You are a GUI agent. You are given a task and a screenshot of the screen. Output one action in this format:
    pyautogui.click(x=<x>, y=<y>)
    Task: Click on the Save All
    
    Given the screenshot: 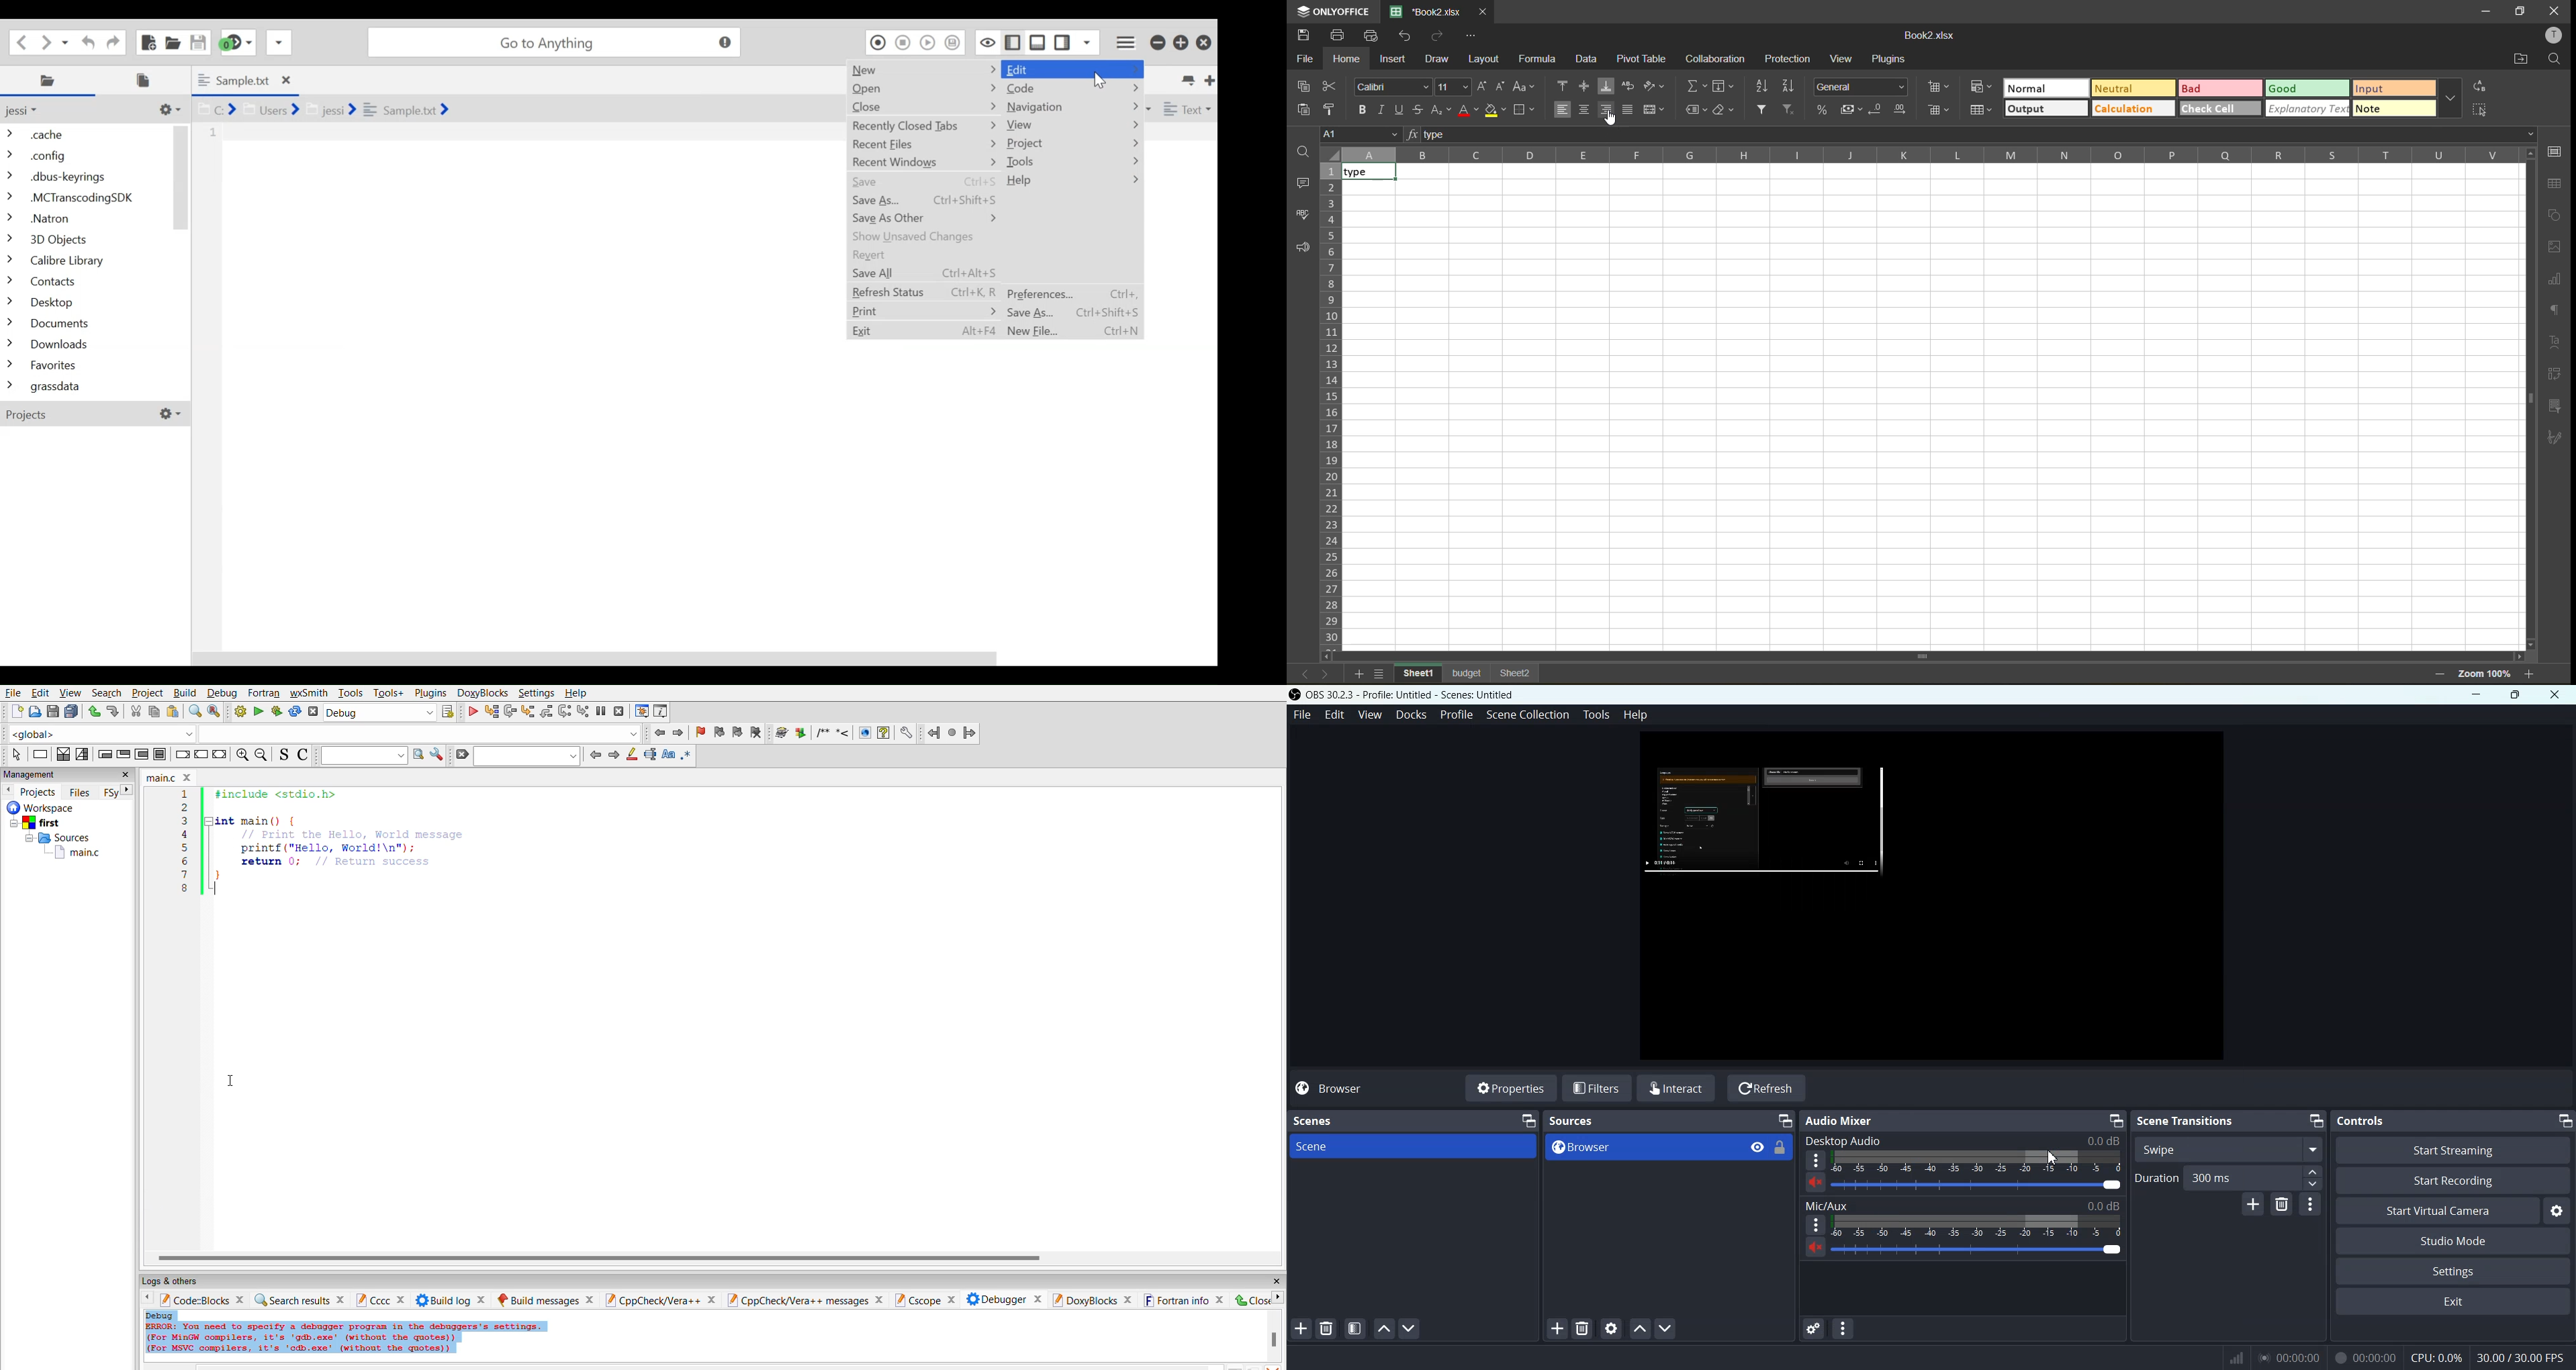 What is the action you would take?
    pyautogui.click(x=924, y=273)
    